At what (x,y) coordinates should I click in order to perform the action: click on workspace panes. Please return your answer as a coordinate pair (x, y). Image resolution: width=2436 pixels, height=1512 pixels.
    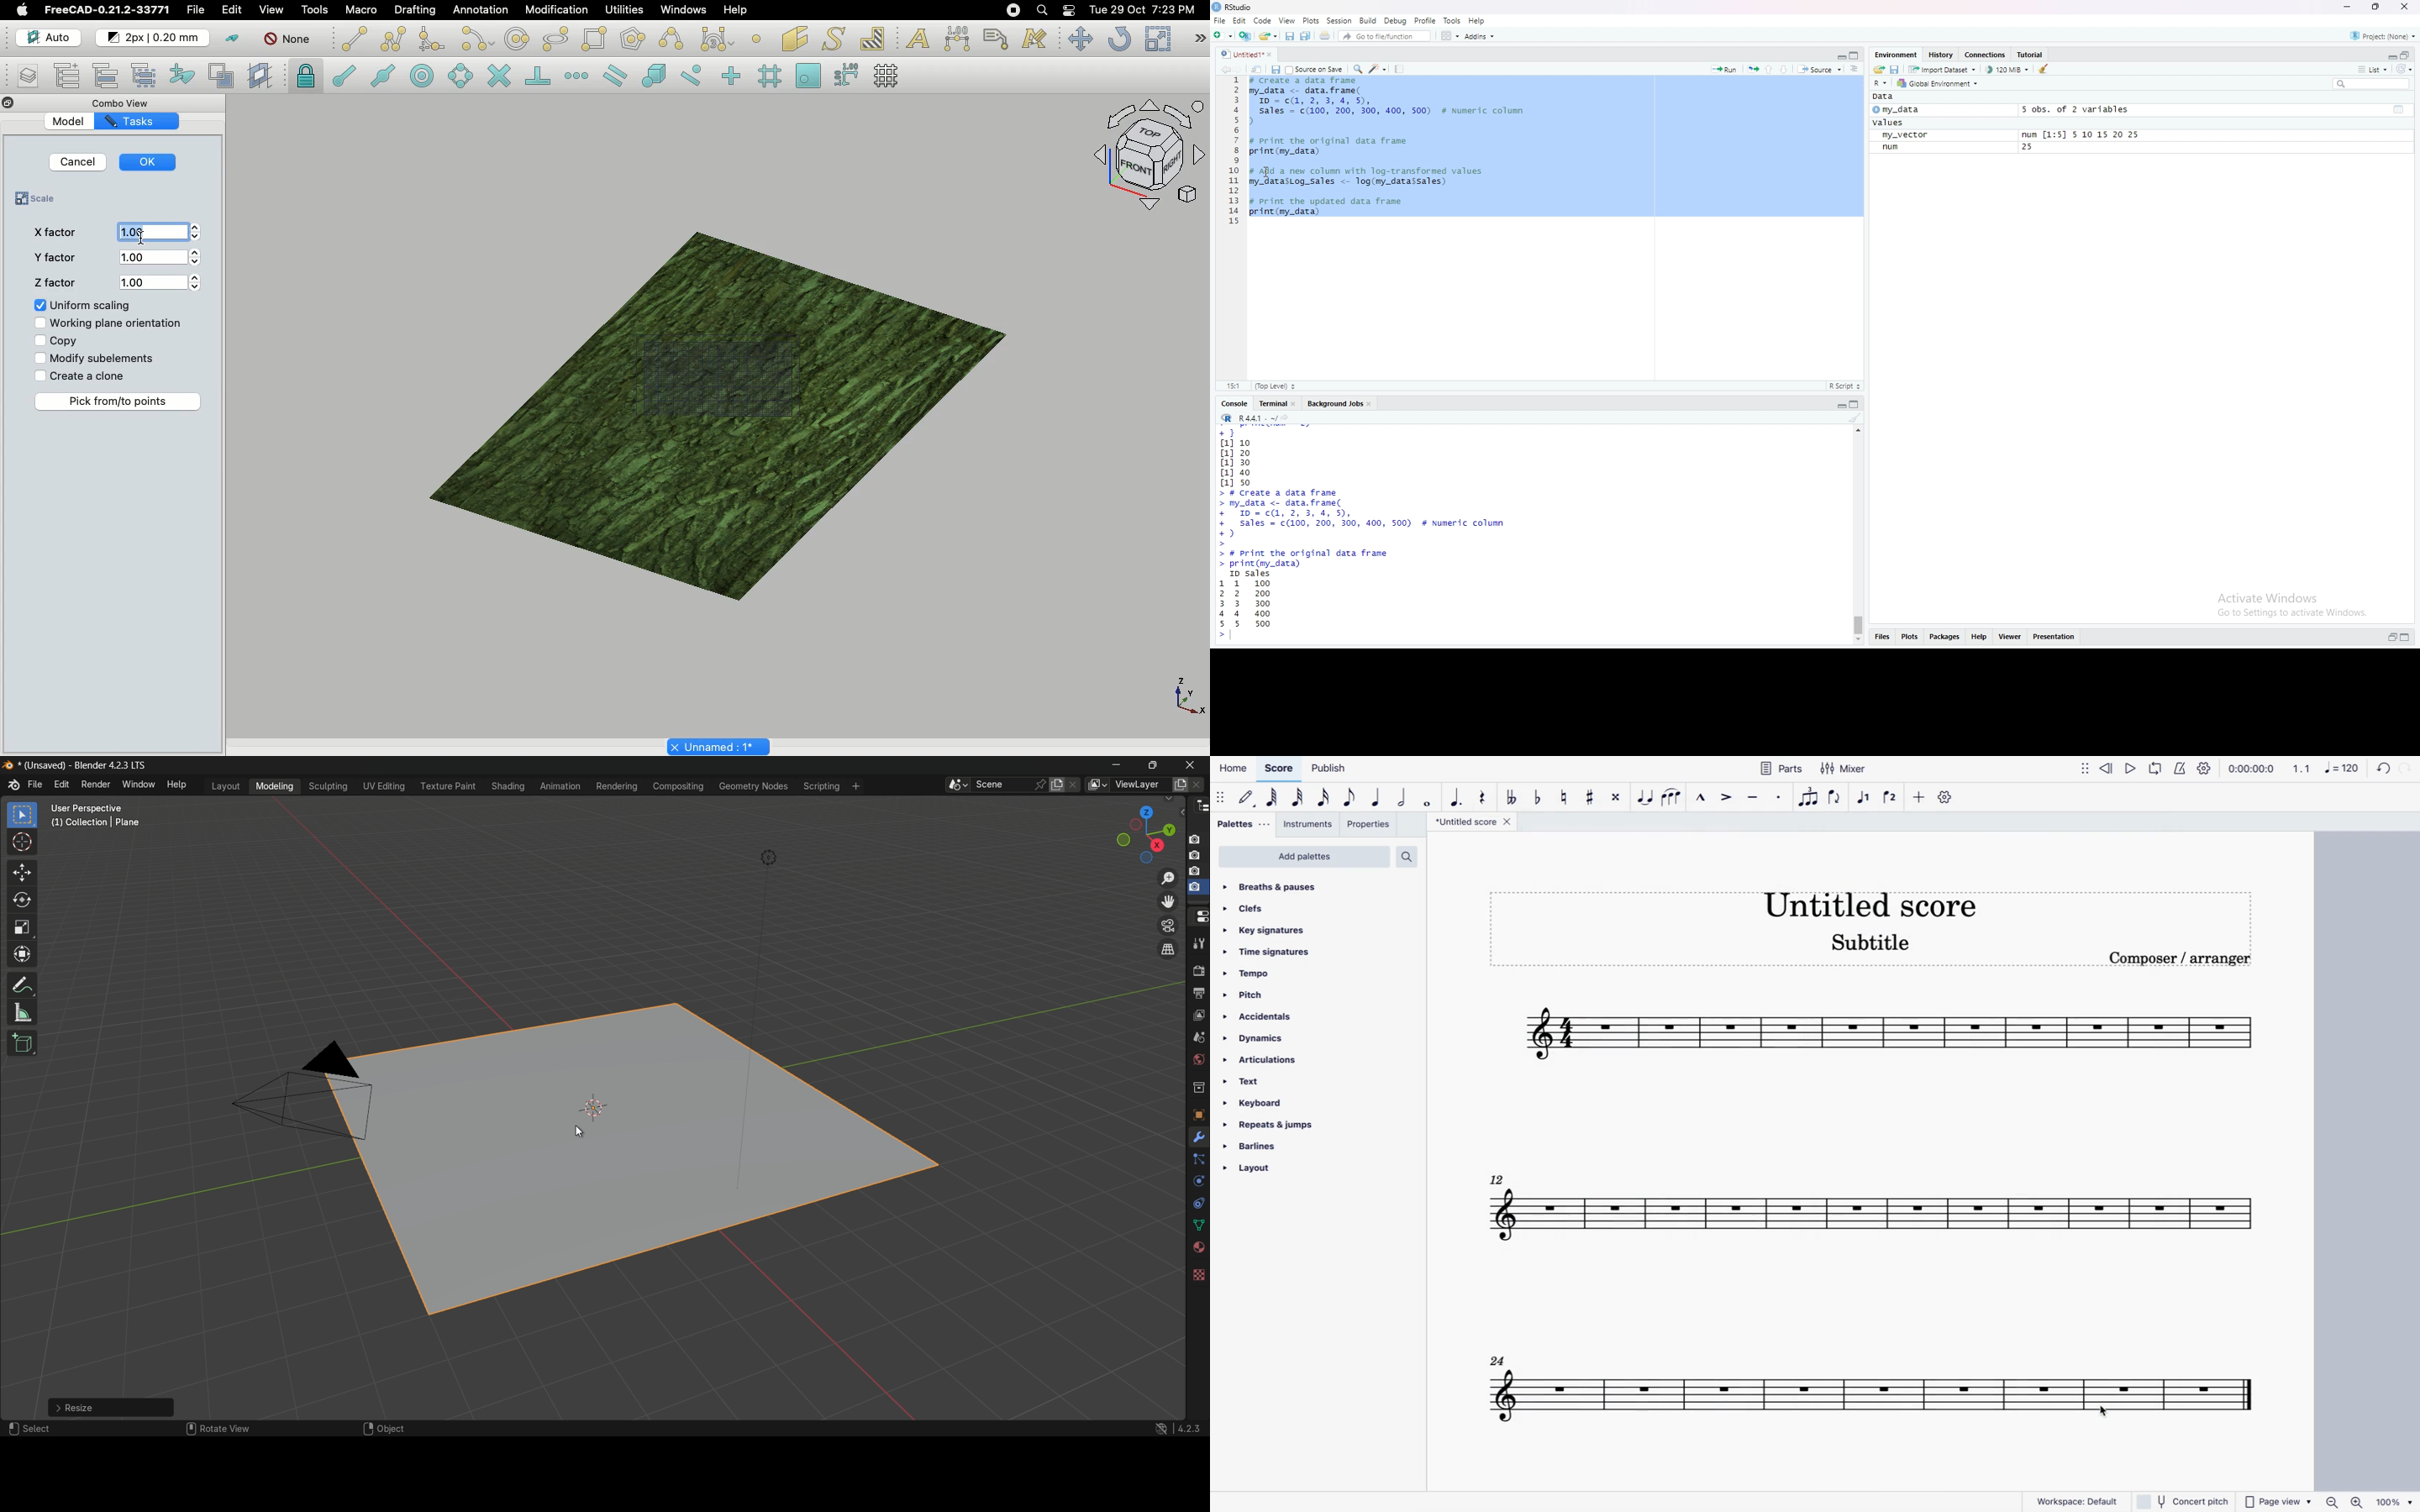
    Looking at the image, I should click on (1448, 37).